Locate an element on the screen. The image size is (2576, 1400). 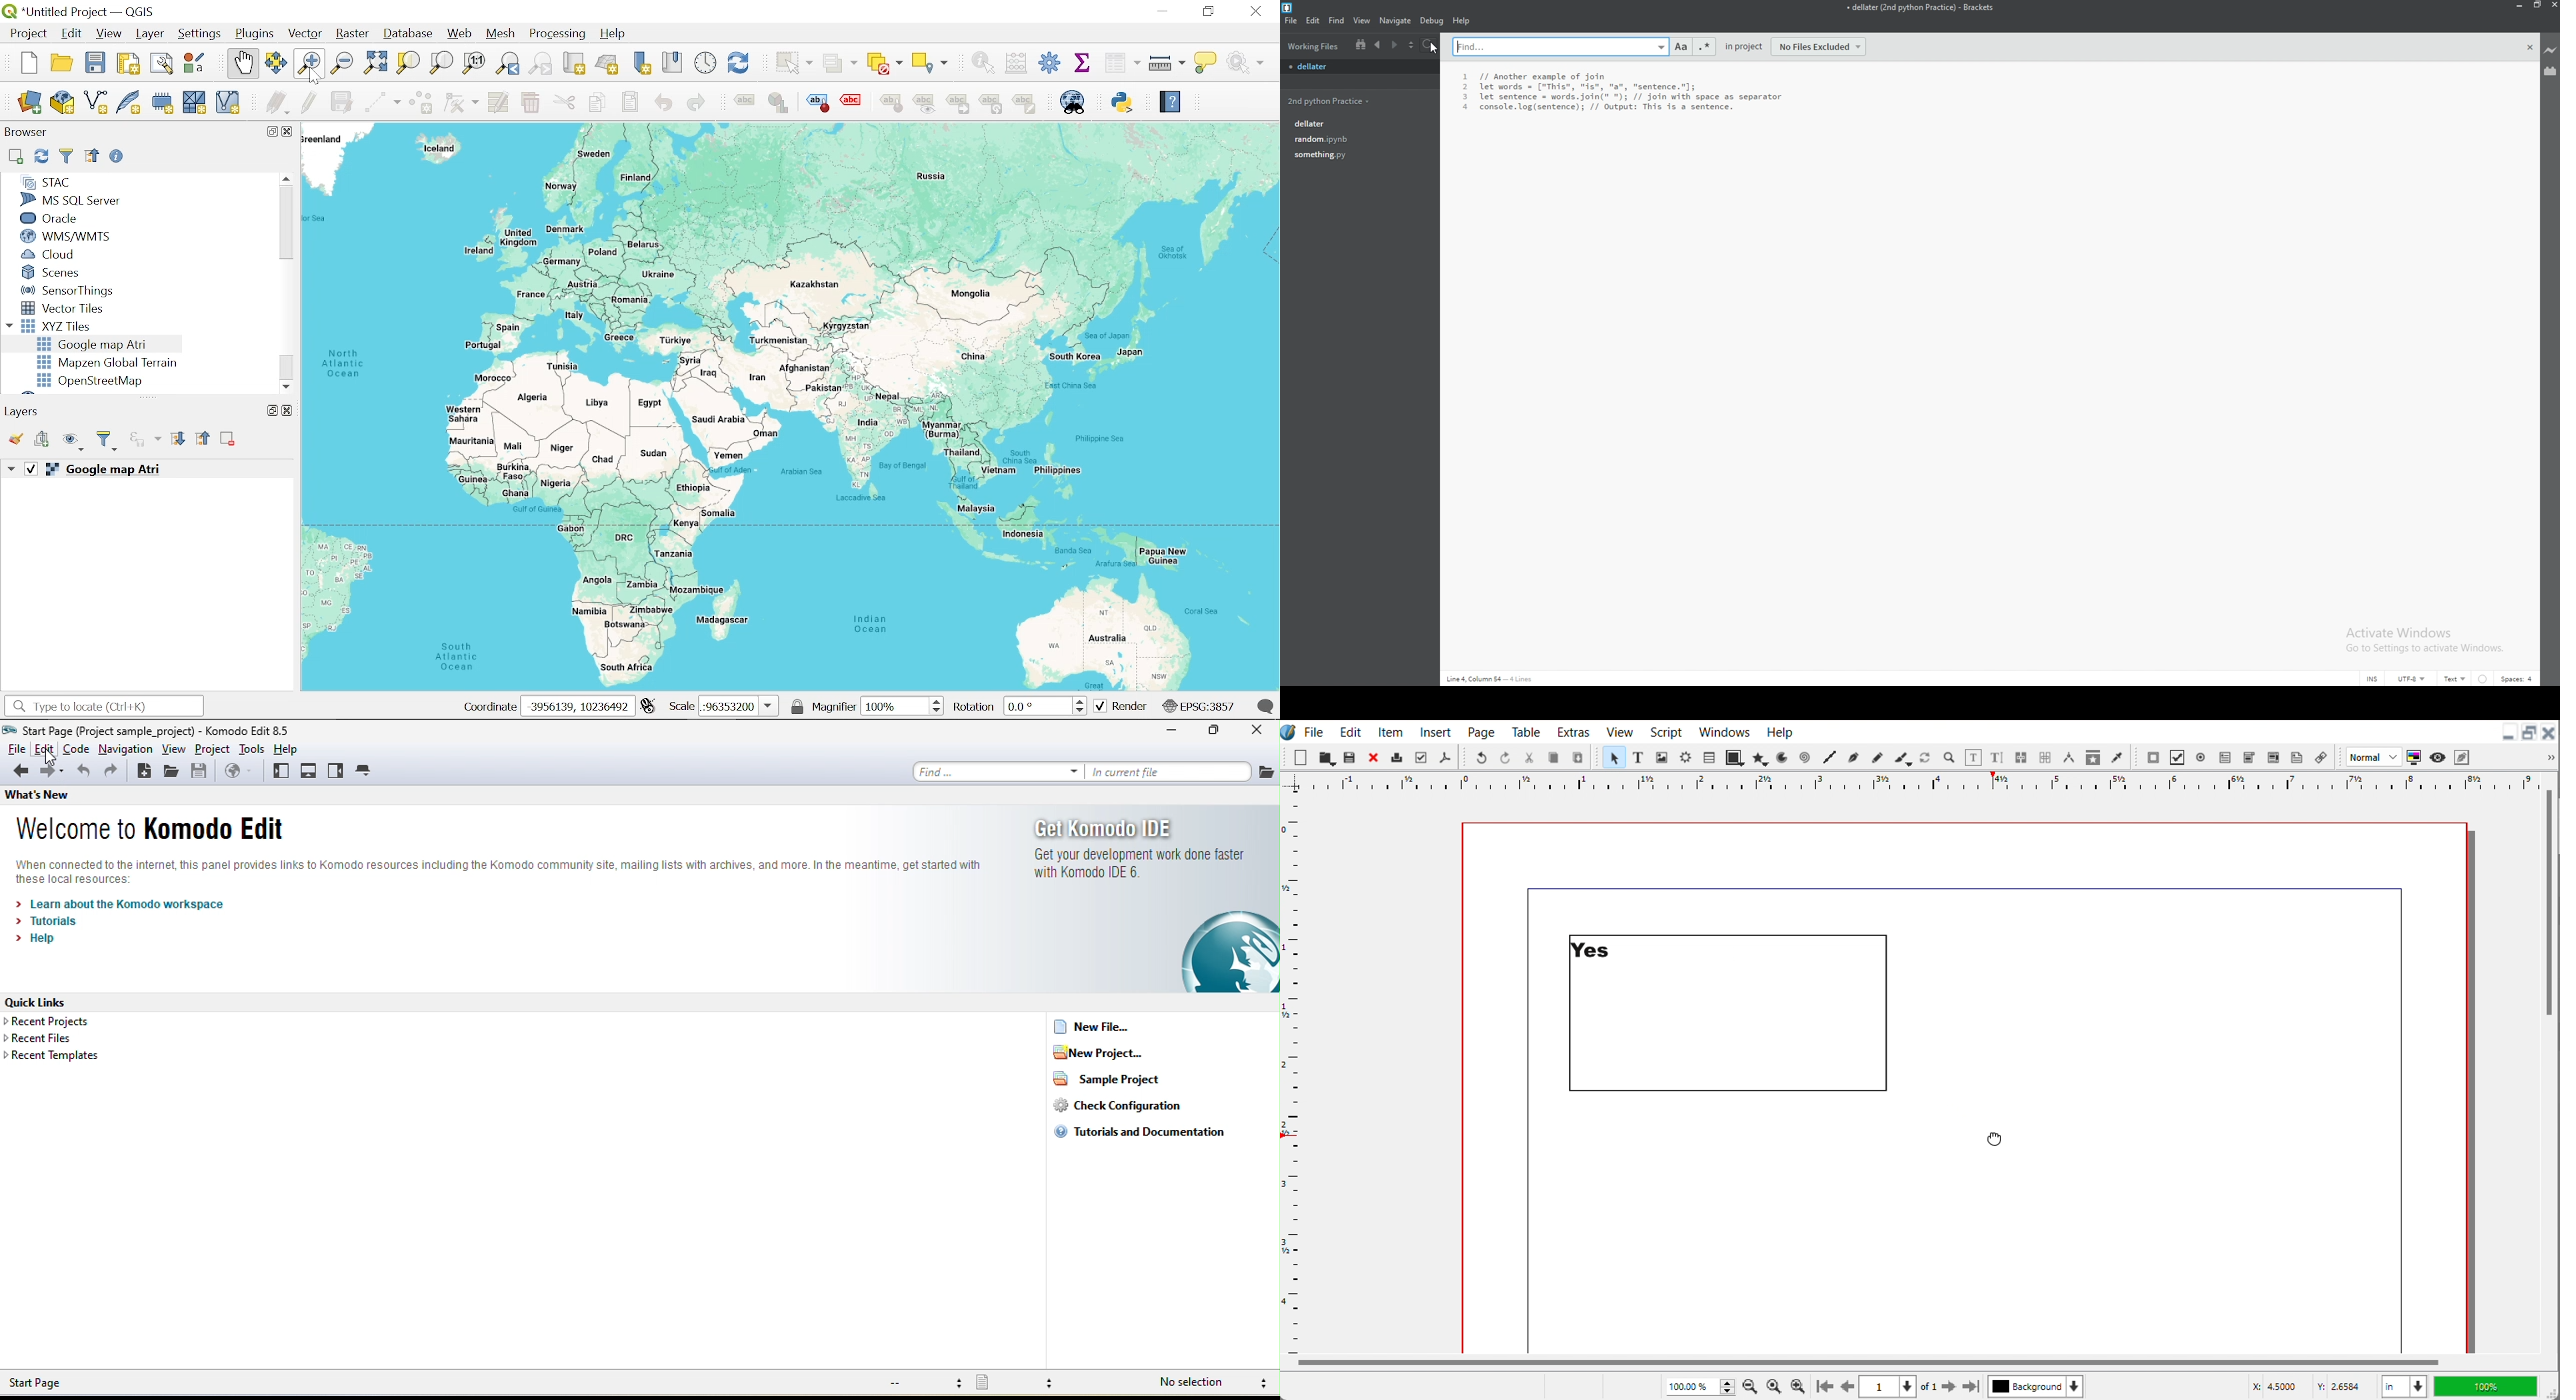
Cut is located at coordinates (1529, 758).